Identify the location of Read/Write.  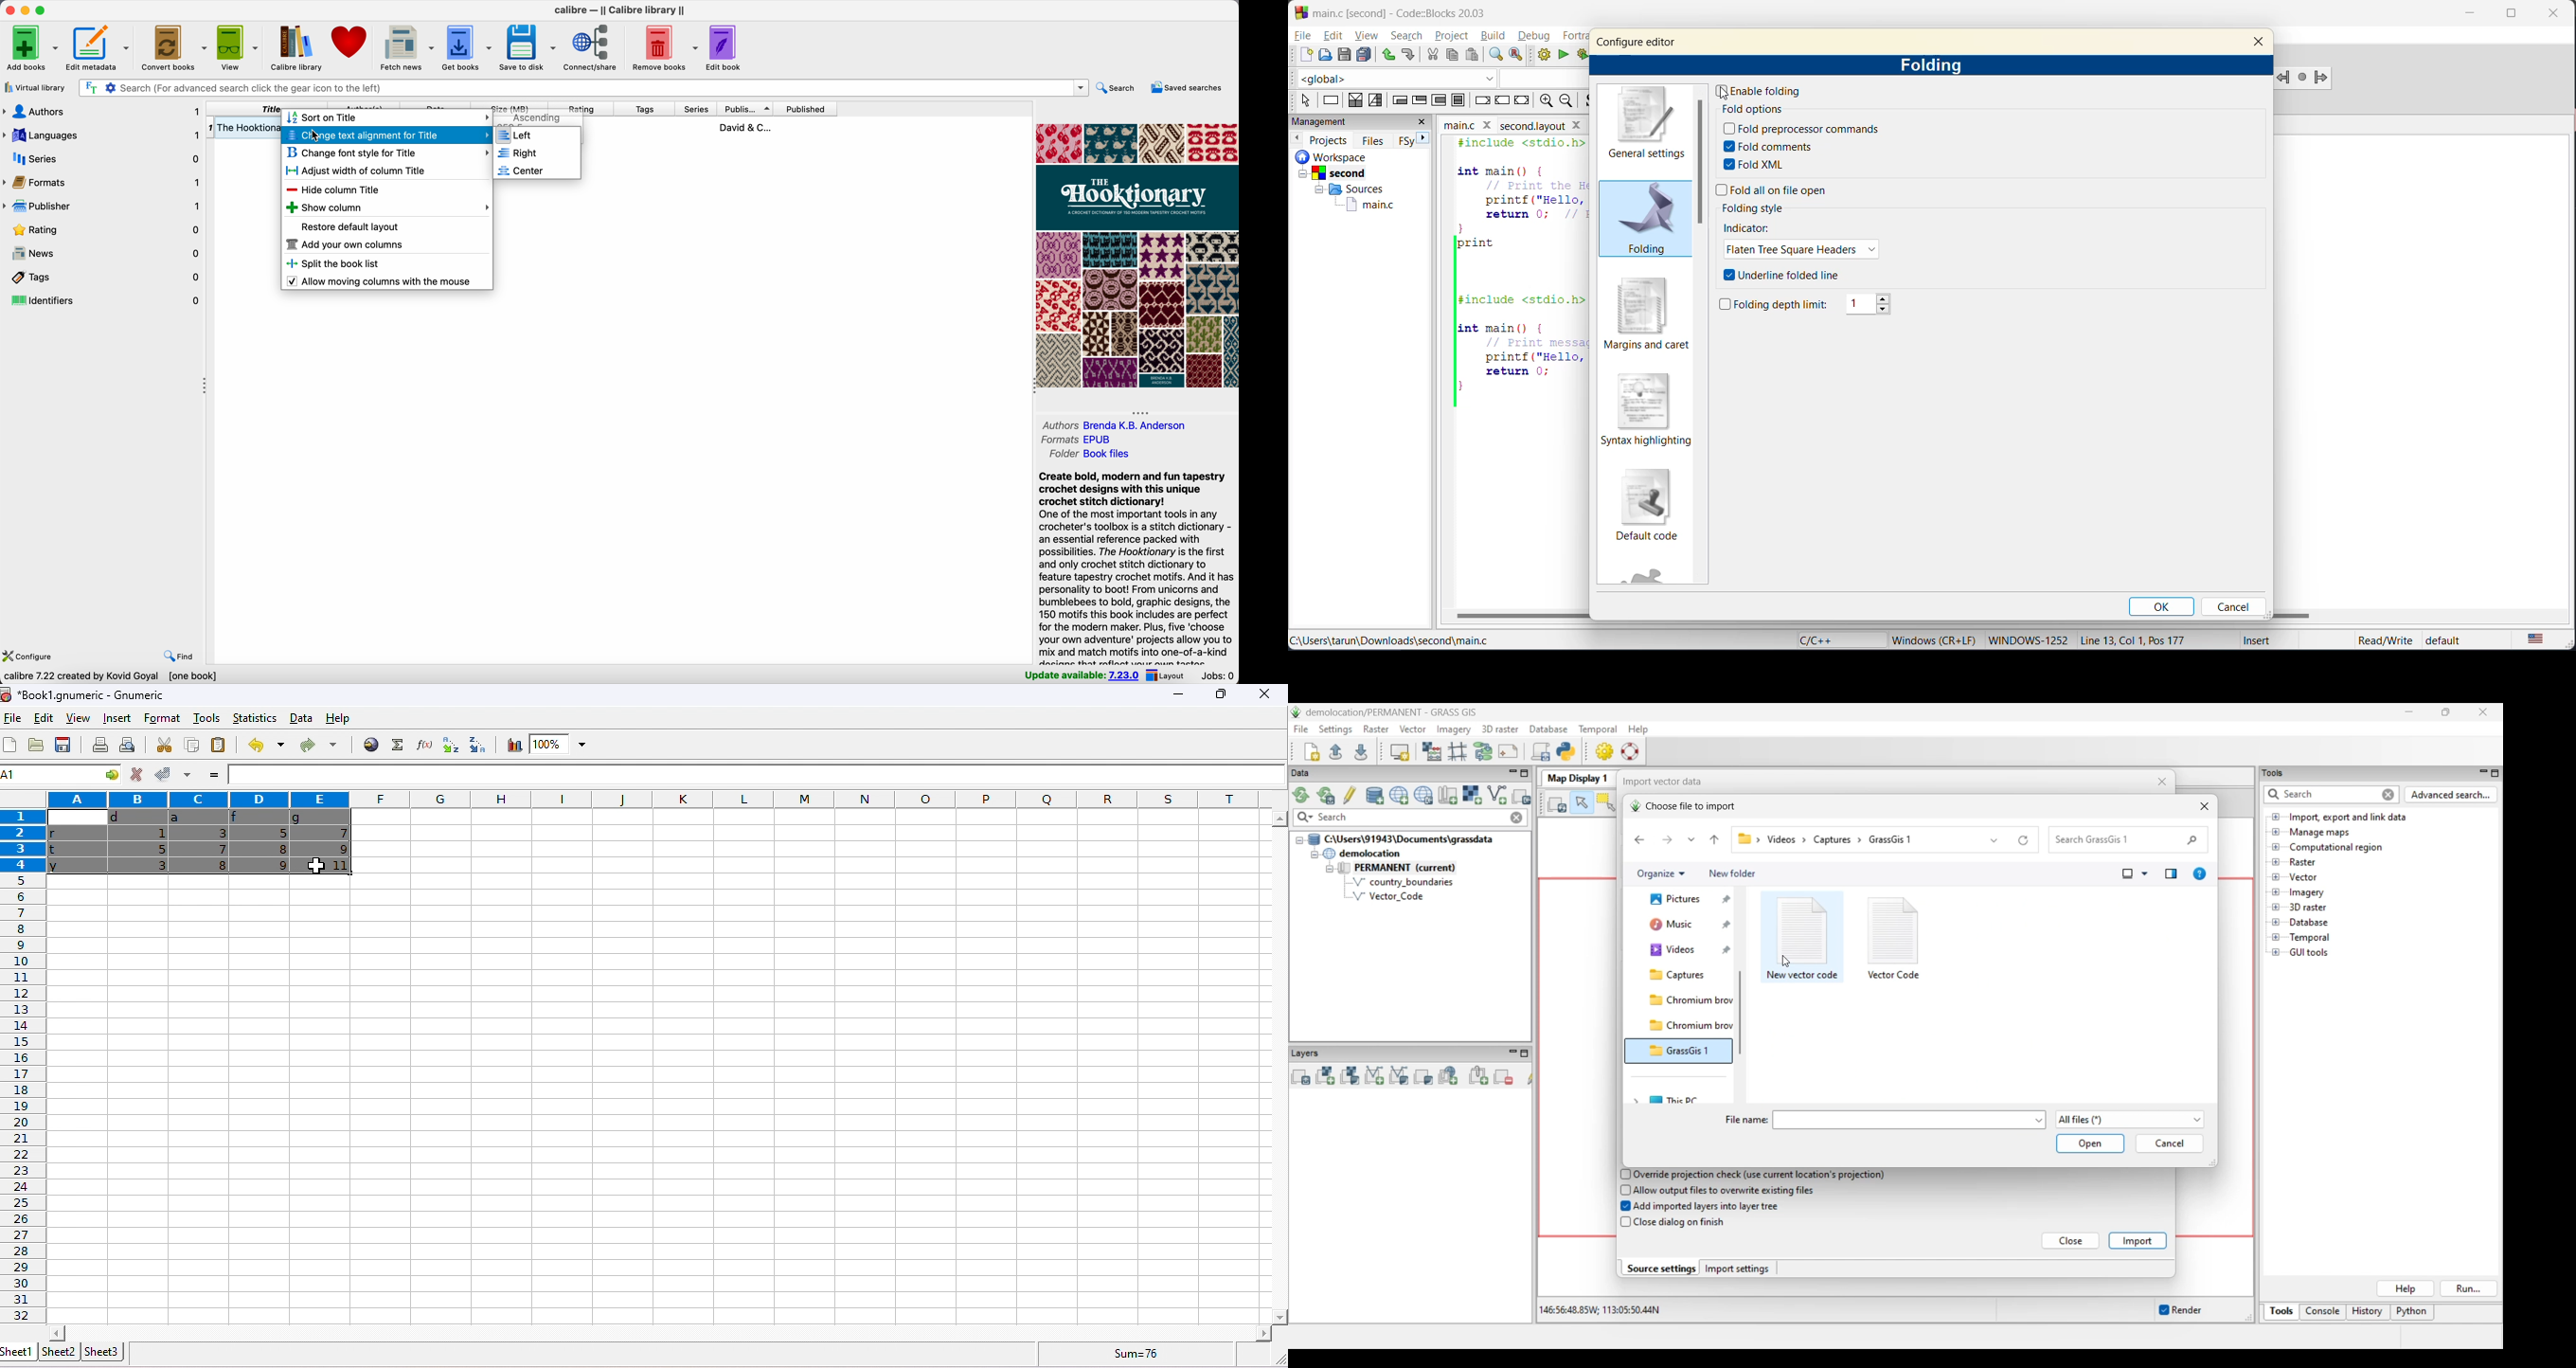
(2370, 641).